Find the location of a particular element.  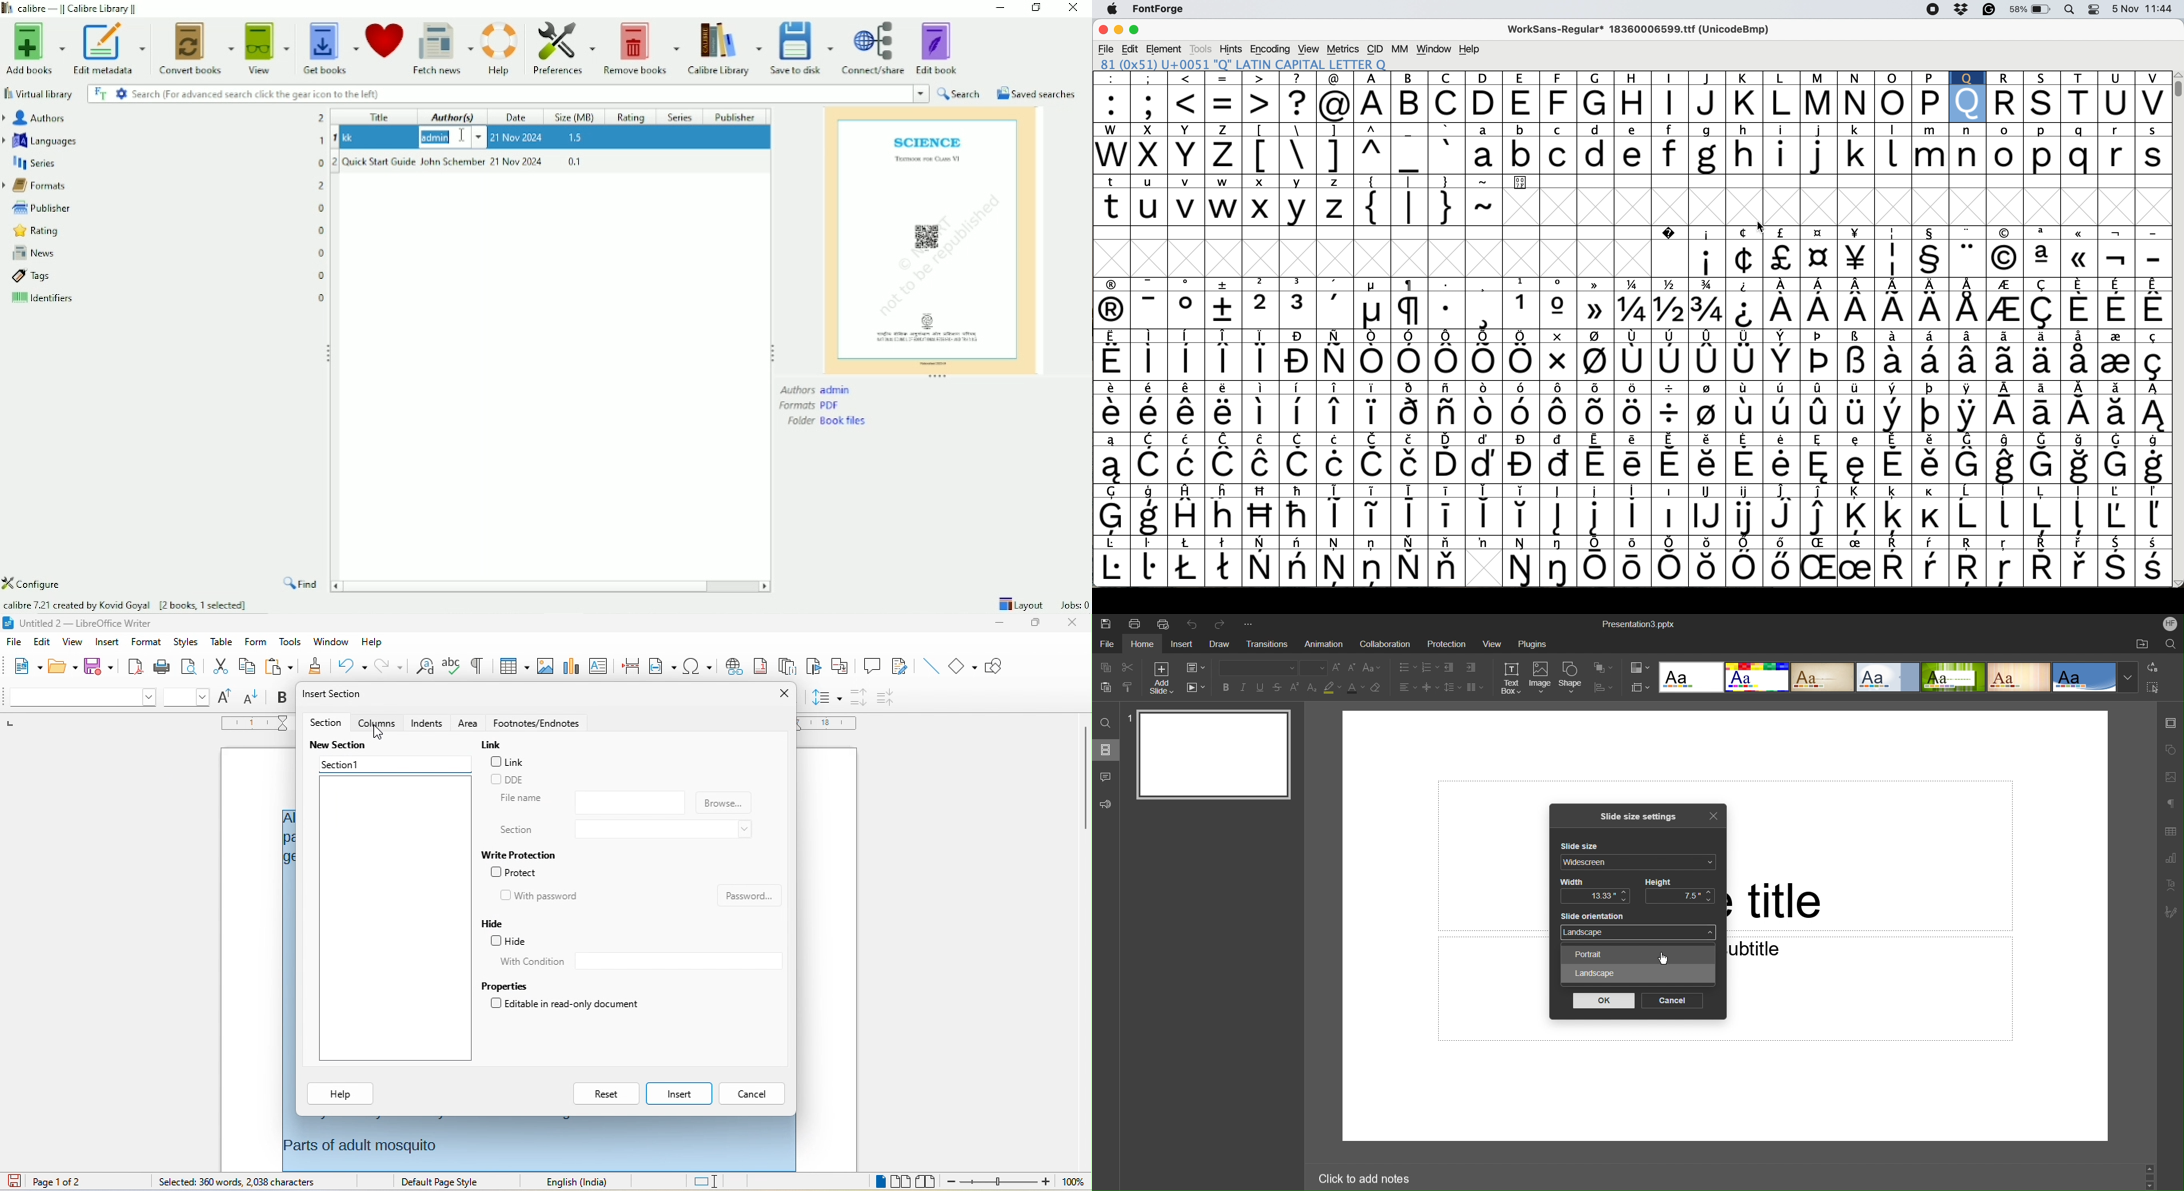

Close is located at coordinates (1713, 816).